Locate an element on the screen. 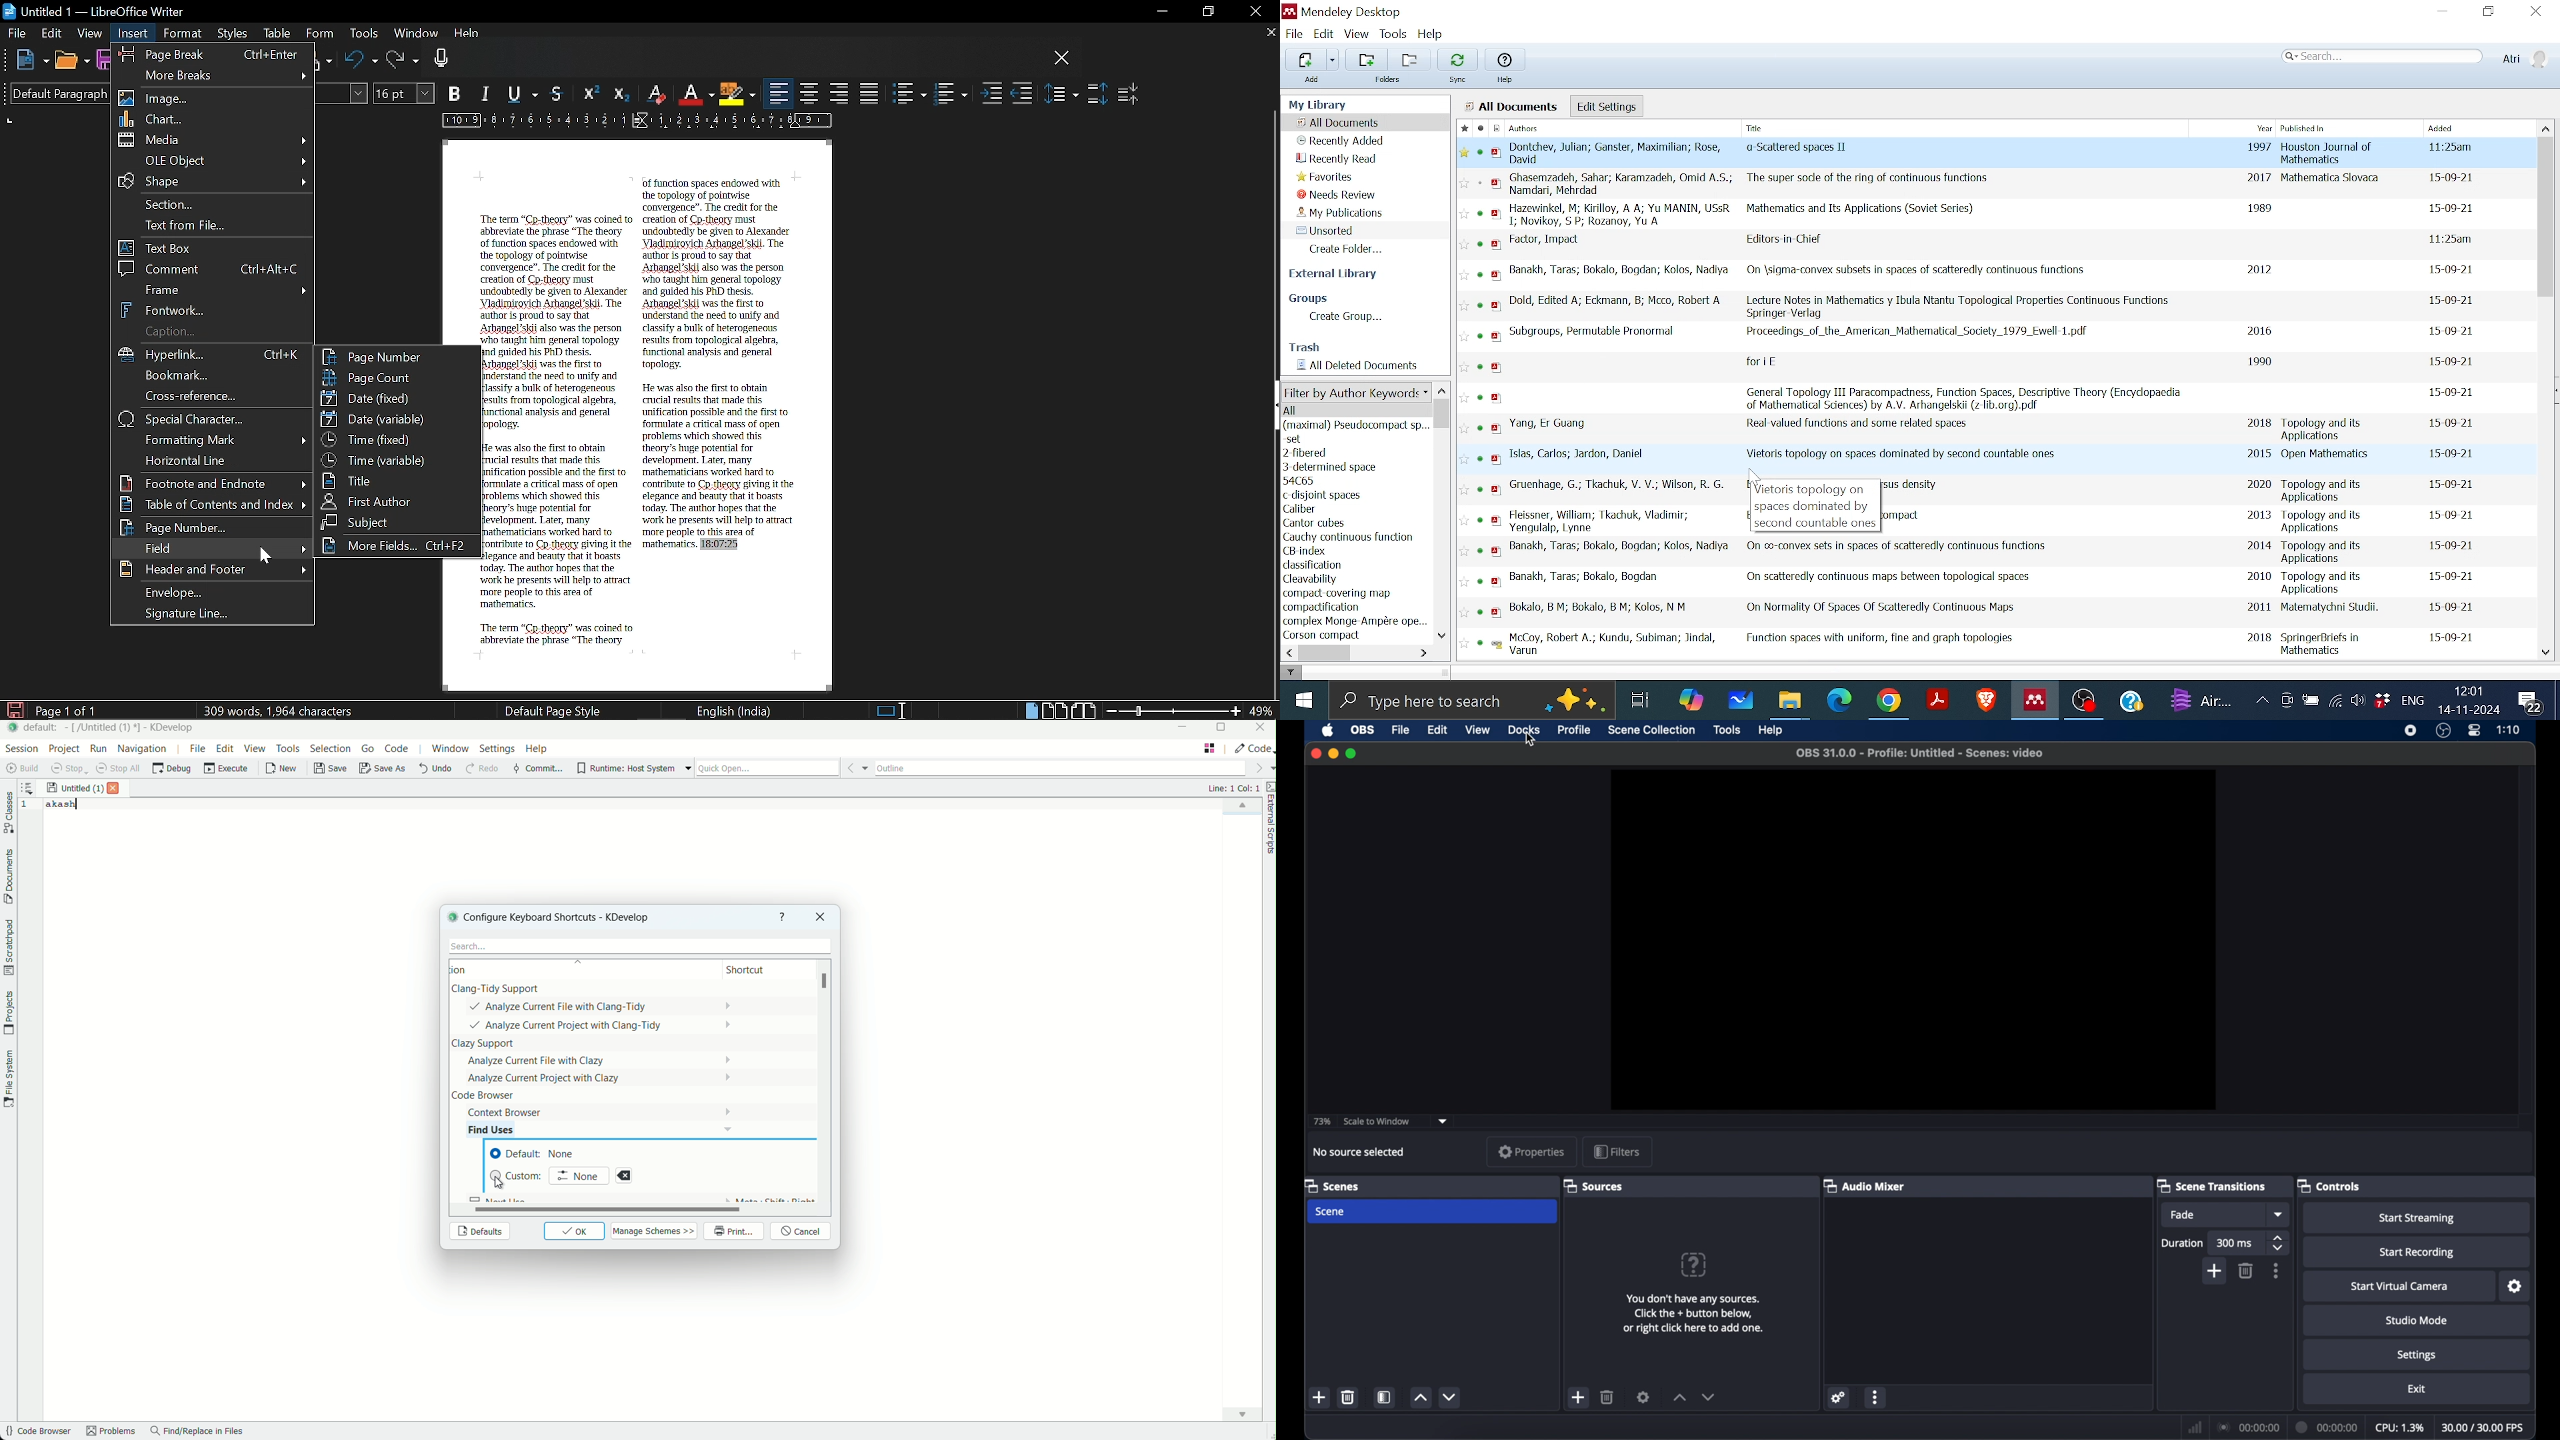 The width and height of the screenshot is (2576, 1456). read status is located at coordinates (1482, 246).